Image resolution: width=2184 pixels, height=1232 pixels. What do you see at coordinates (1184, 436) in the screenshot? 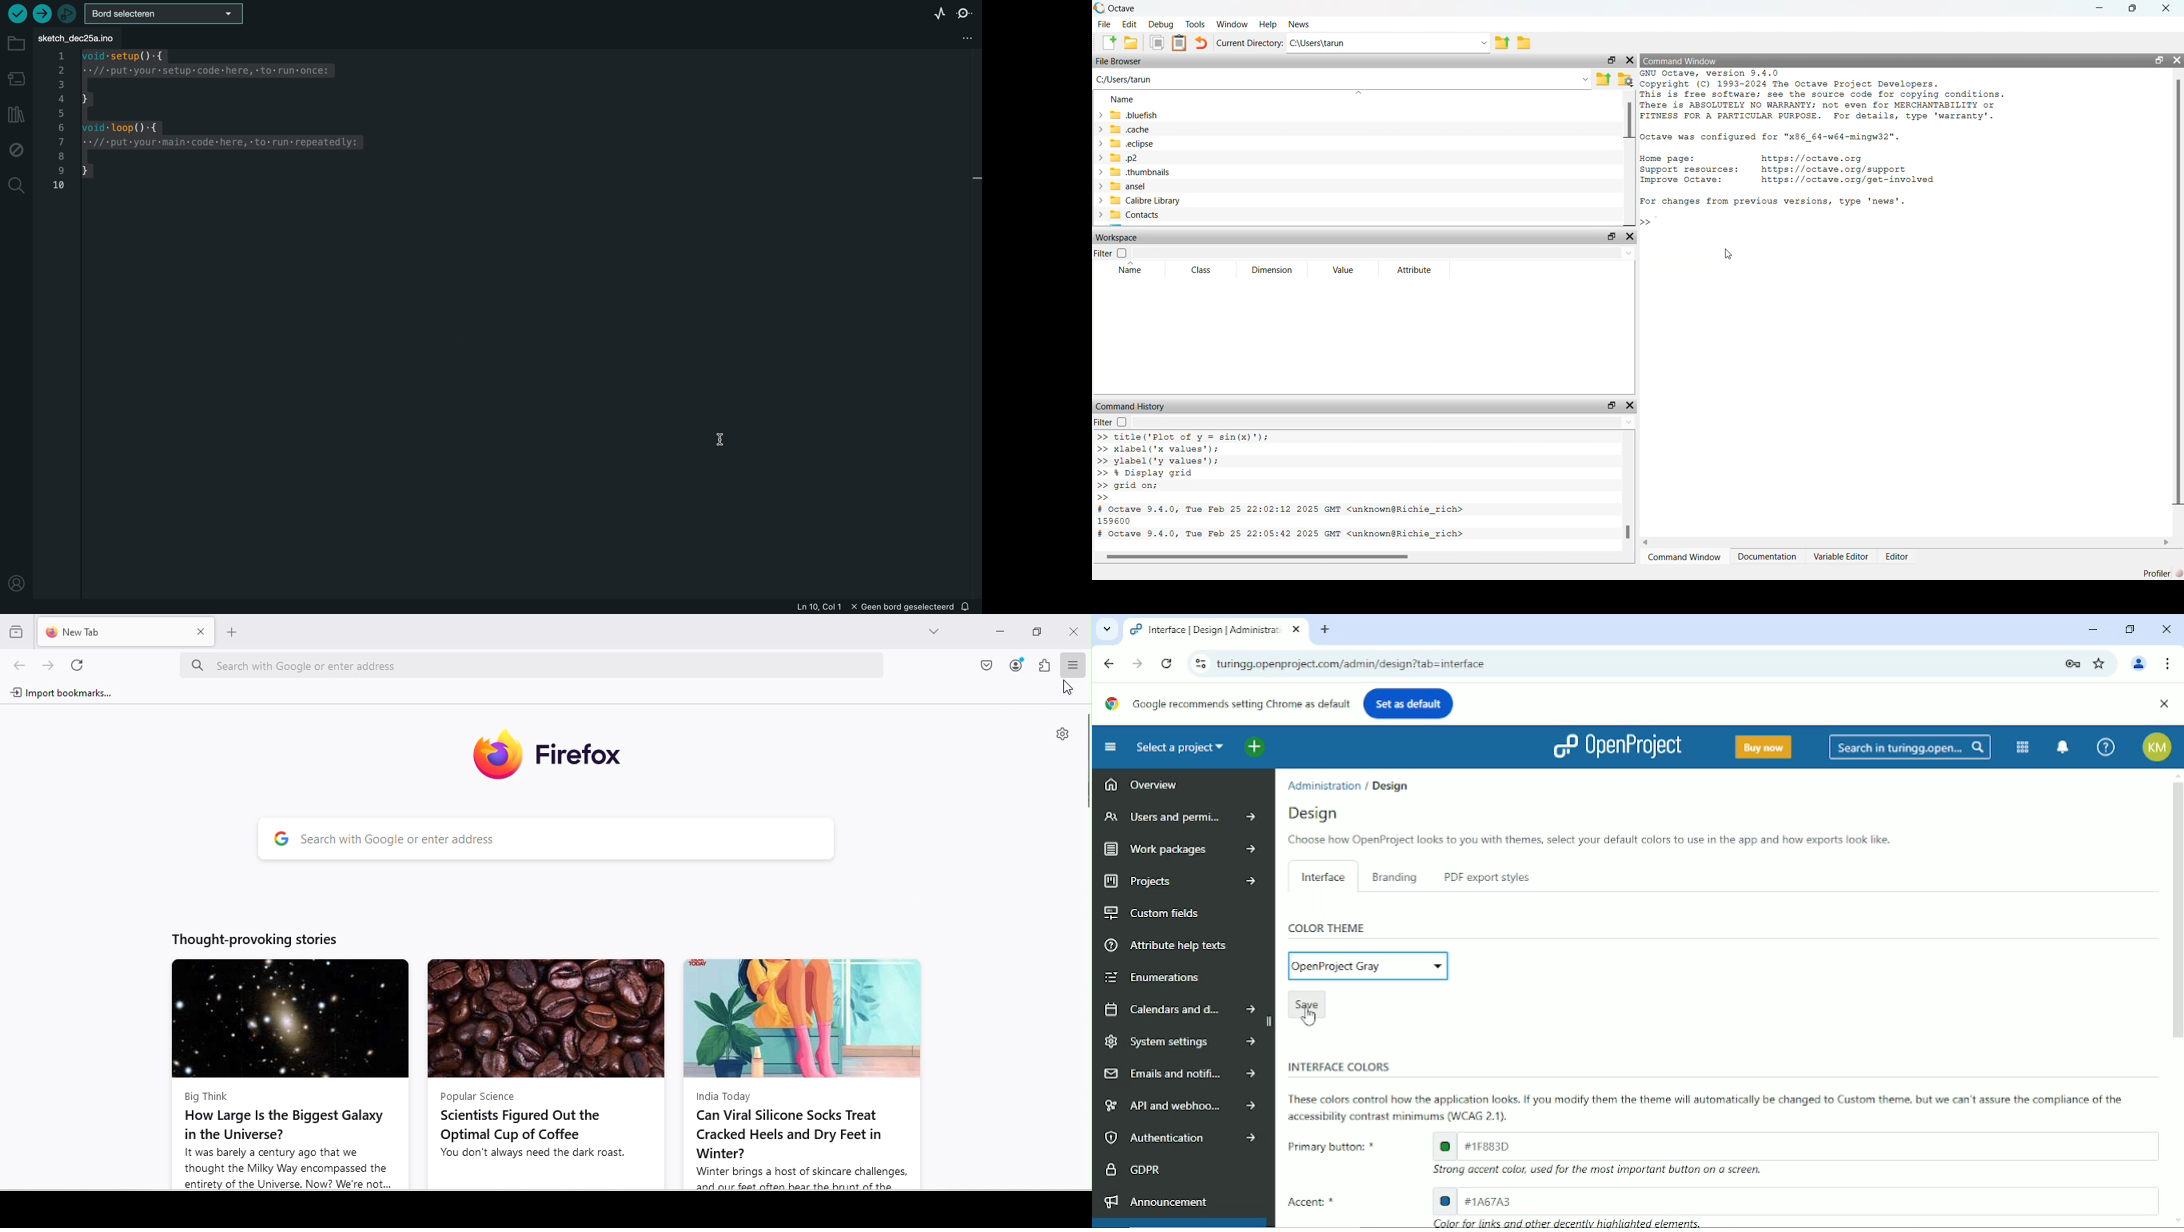
I see `>> title('Plot of v = sin(x)");` at bounding box center [1184, 436].